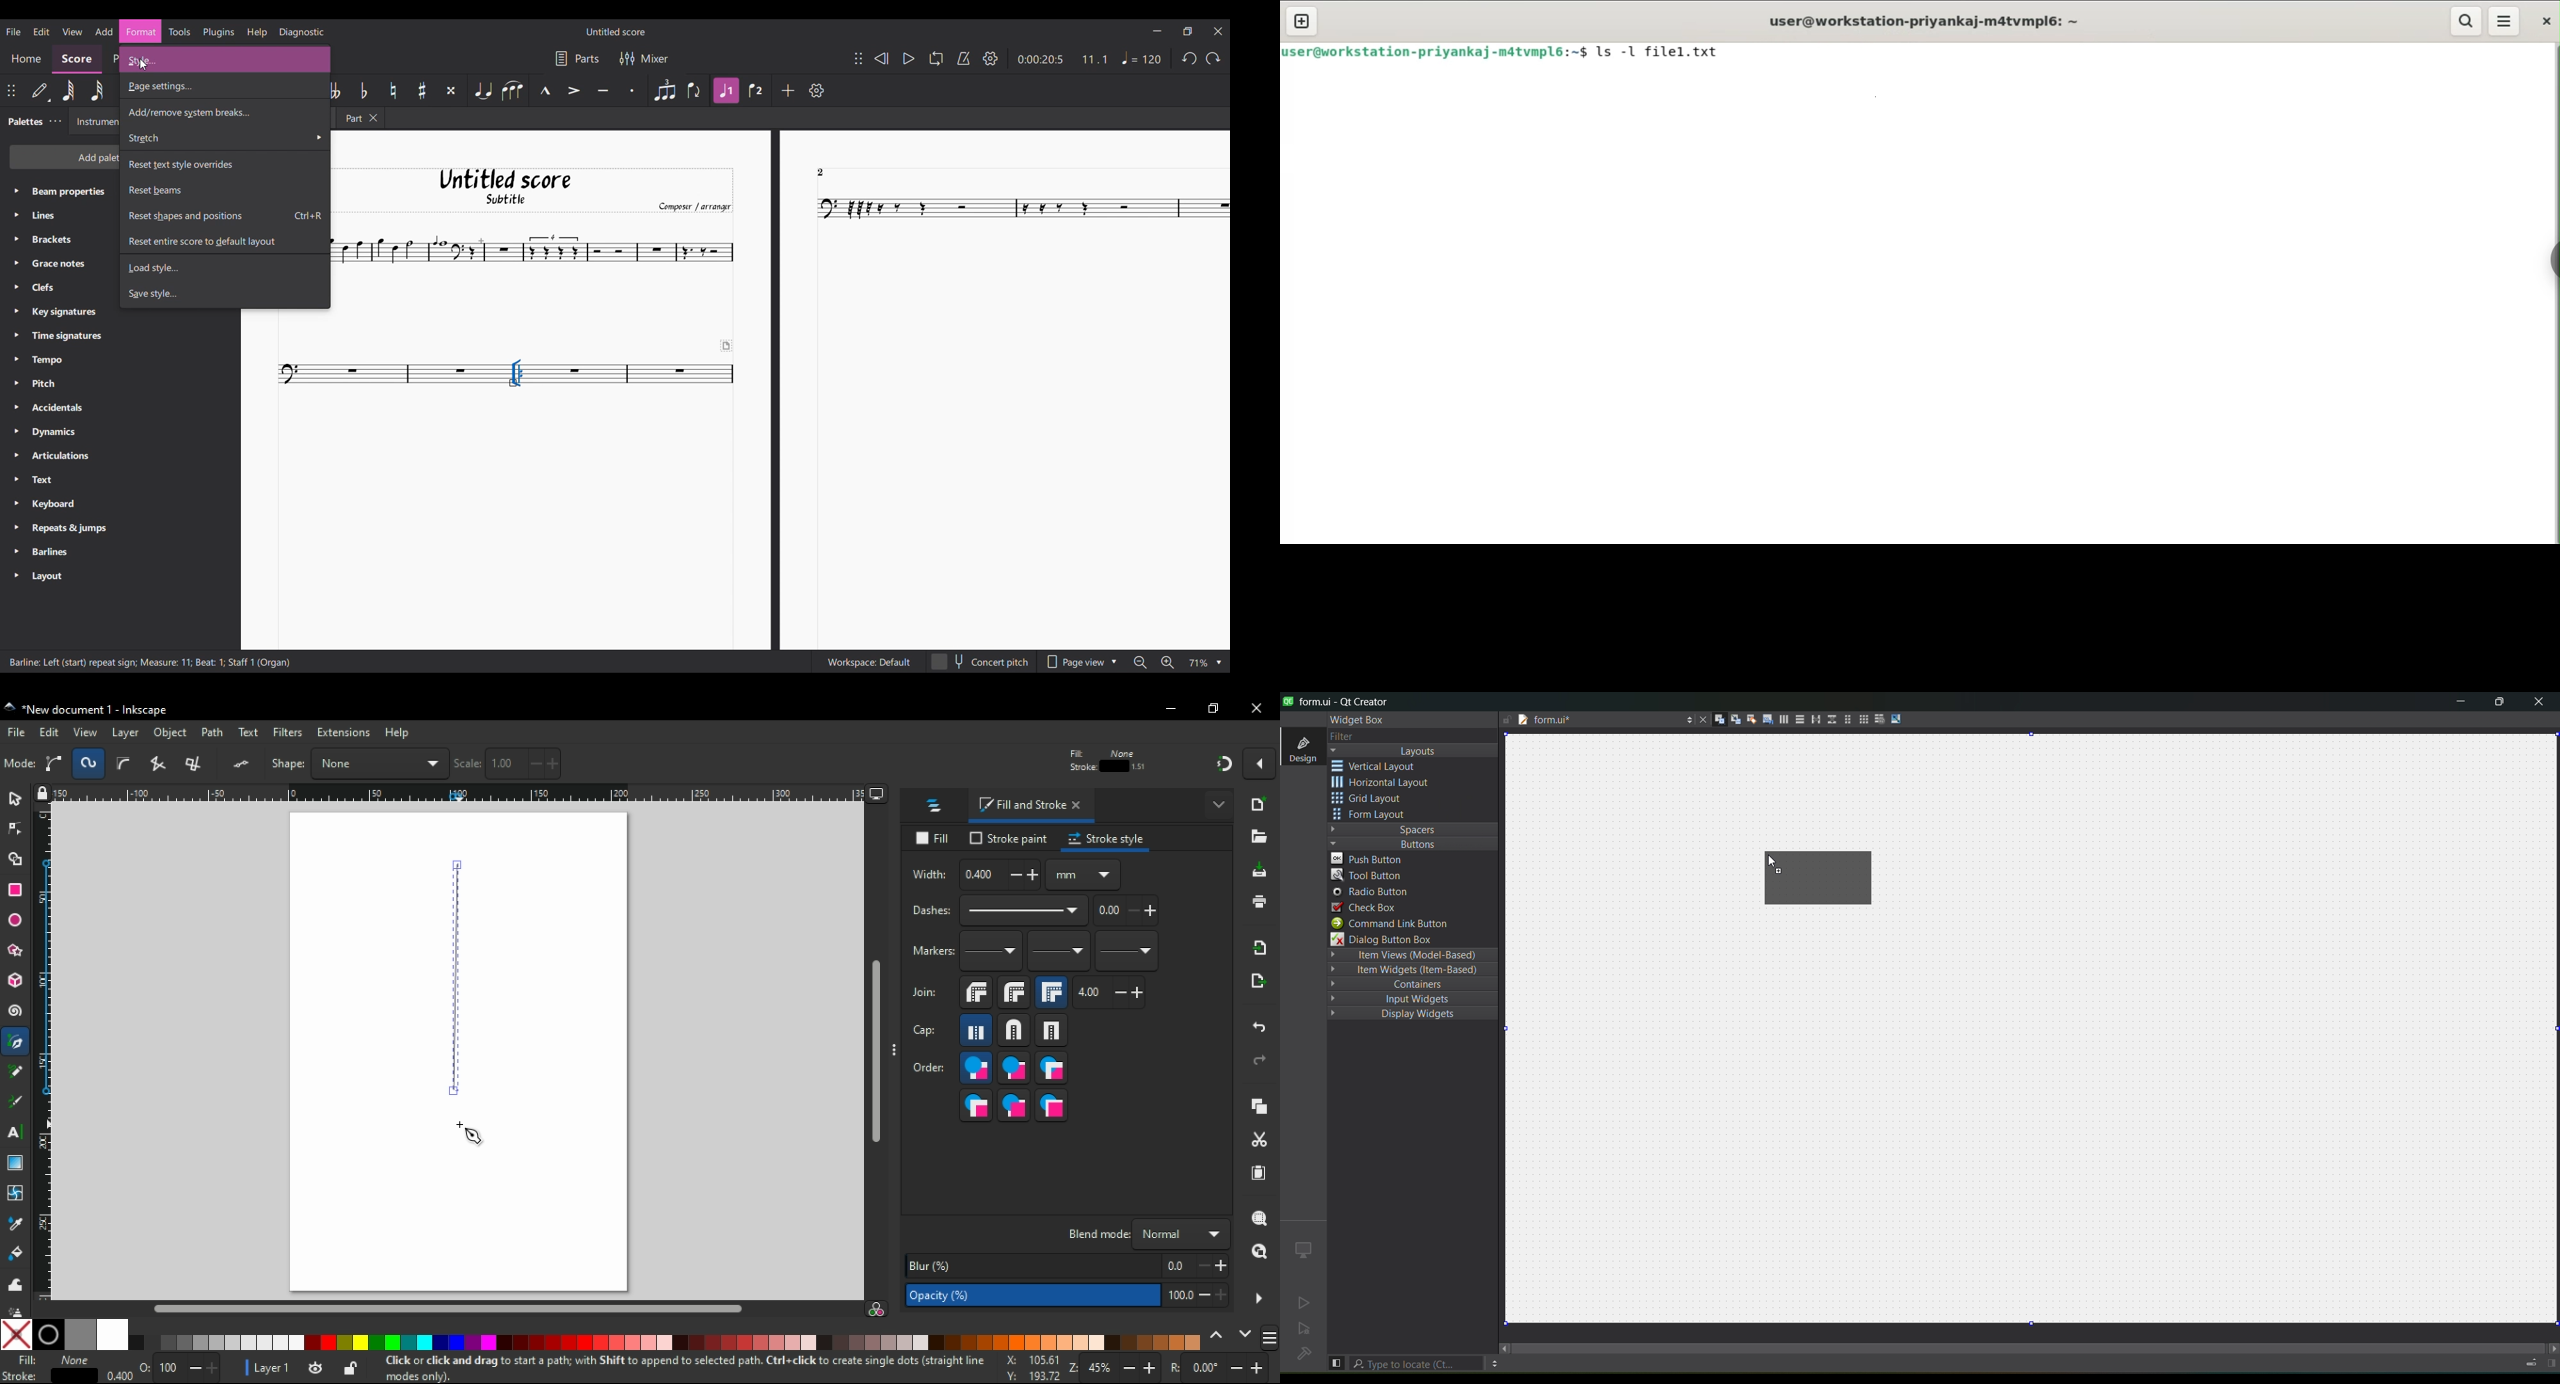 The height and width of the screenshot is (1400, 2576). Describe the element at coordinates (1417, 1364) in the screenshot. I see `search` at that location.